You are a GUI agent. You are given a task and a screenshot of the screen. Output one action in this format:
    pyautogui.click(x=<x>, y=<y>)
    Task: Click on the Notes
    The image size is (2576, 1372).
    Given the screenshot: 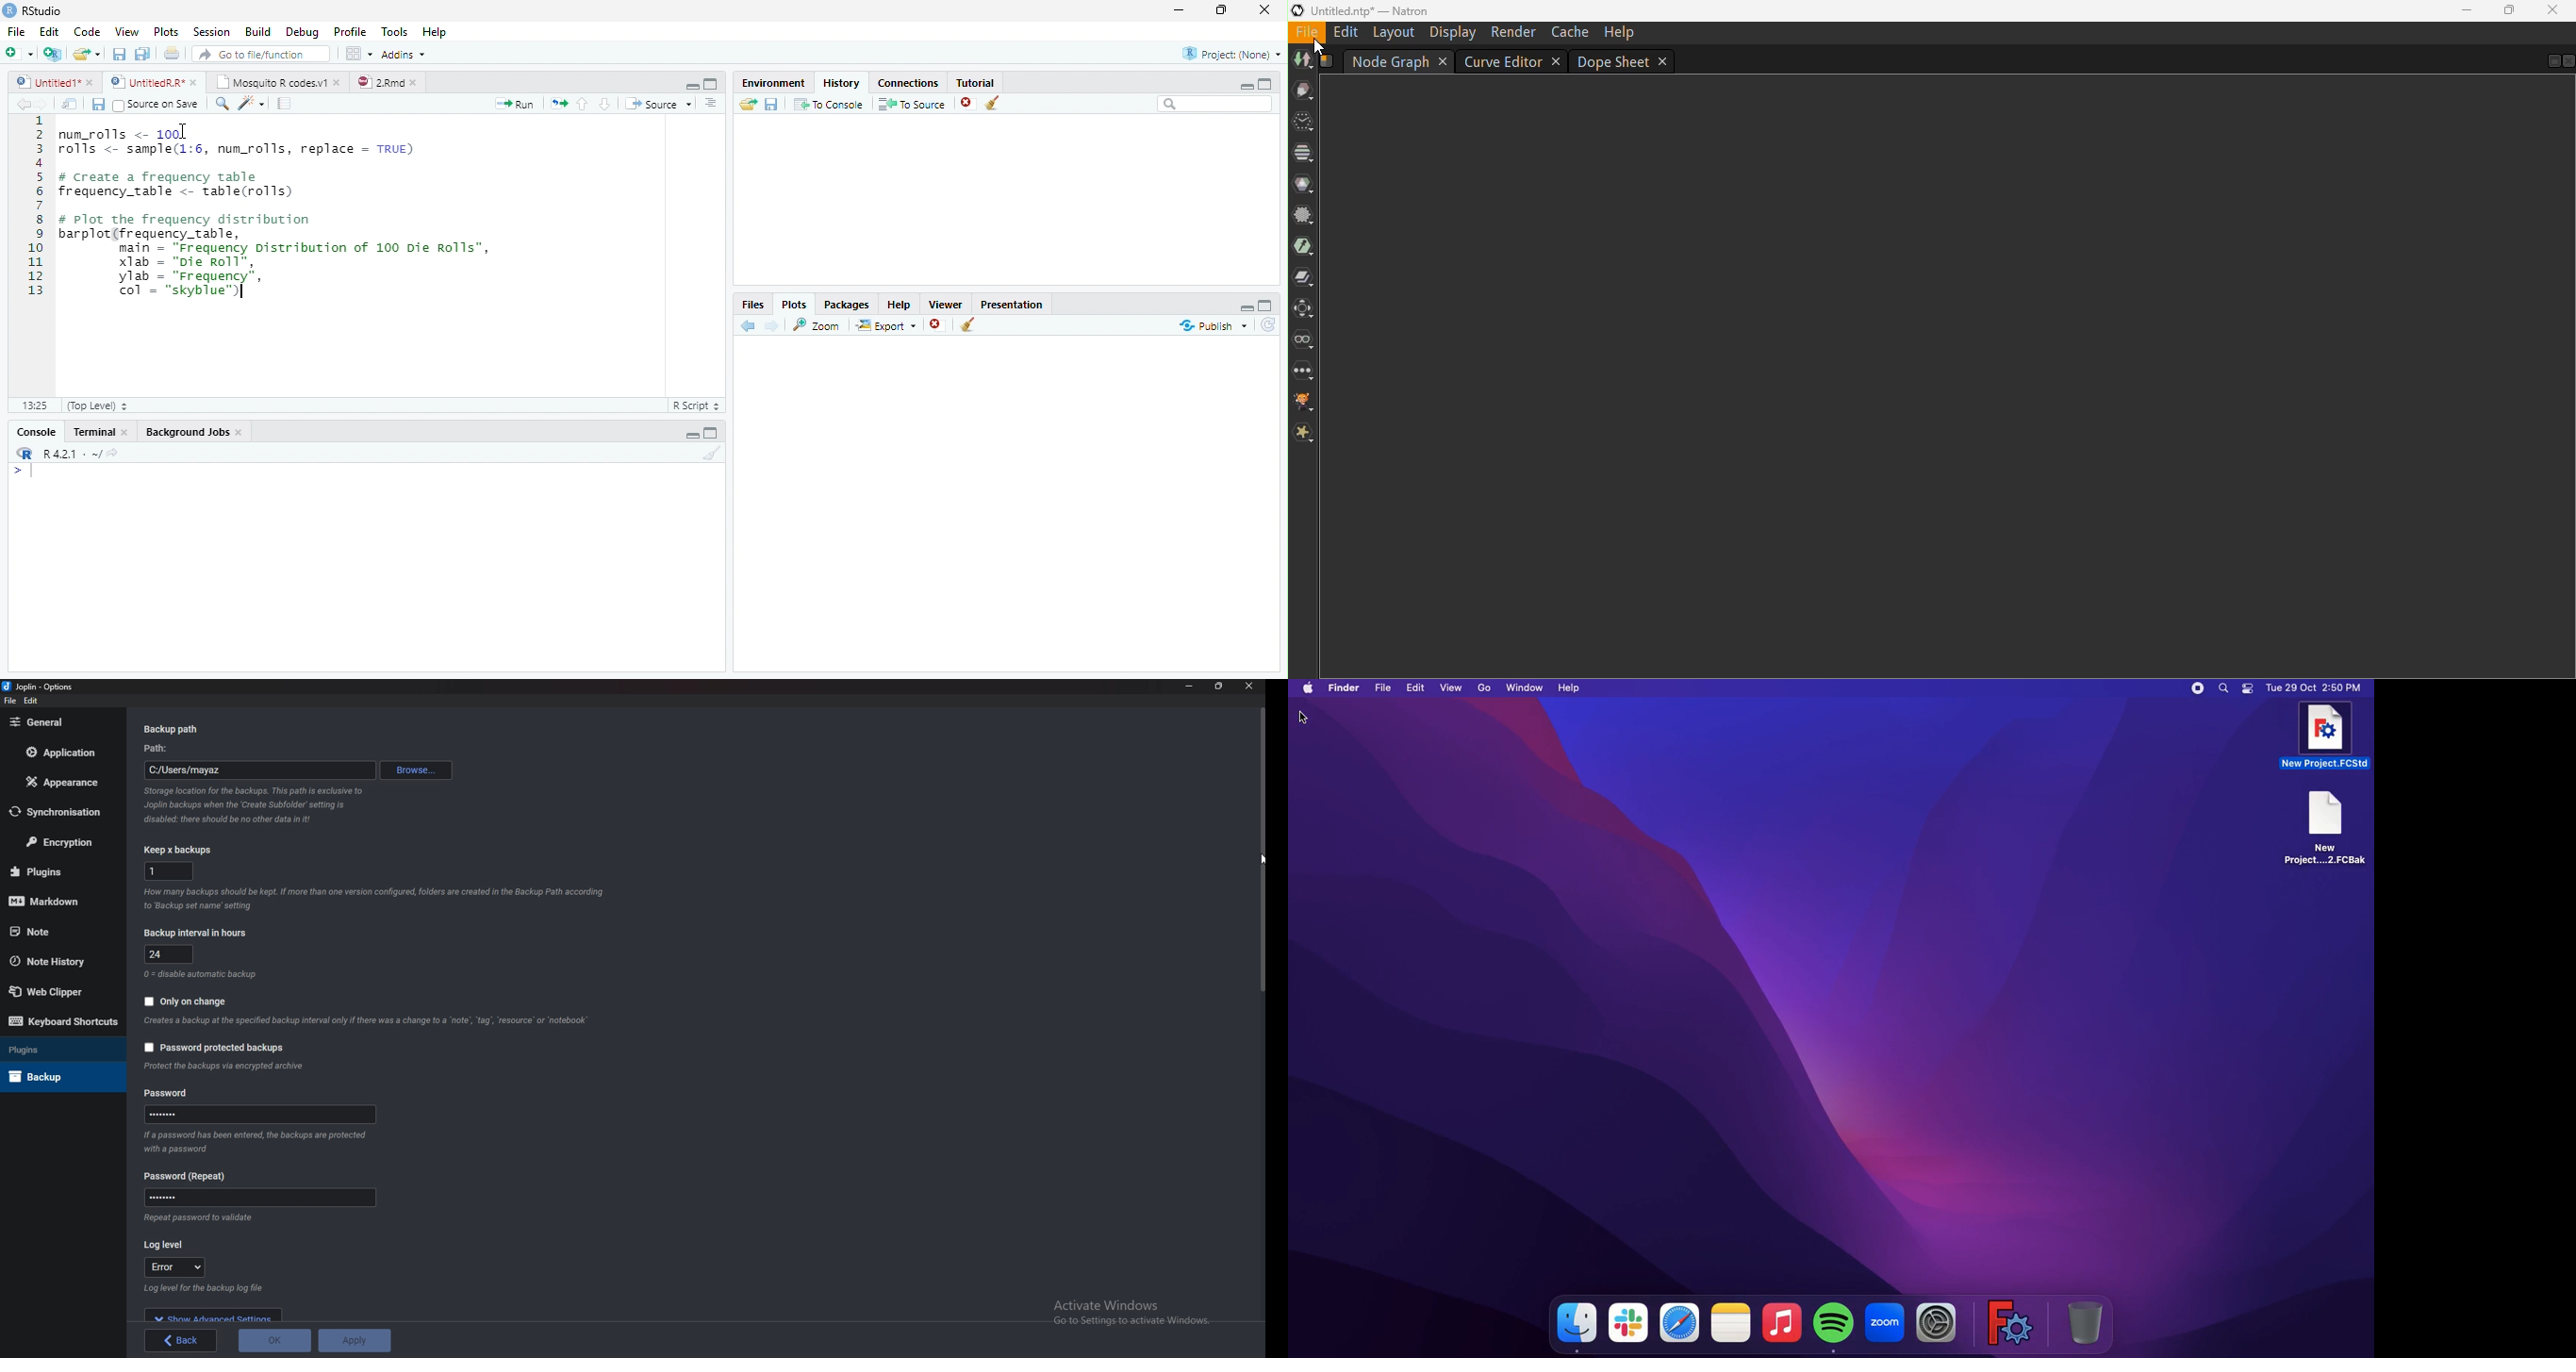 What is the action you would take?
    pyautogui.click(x=1732, y=1321)
    